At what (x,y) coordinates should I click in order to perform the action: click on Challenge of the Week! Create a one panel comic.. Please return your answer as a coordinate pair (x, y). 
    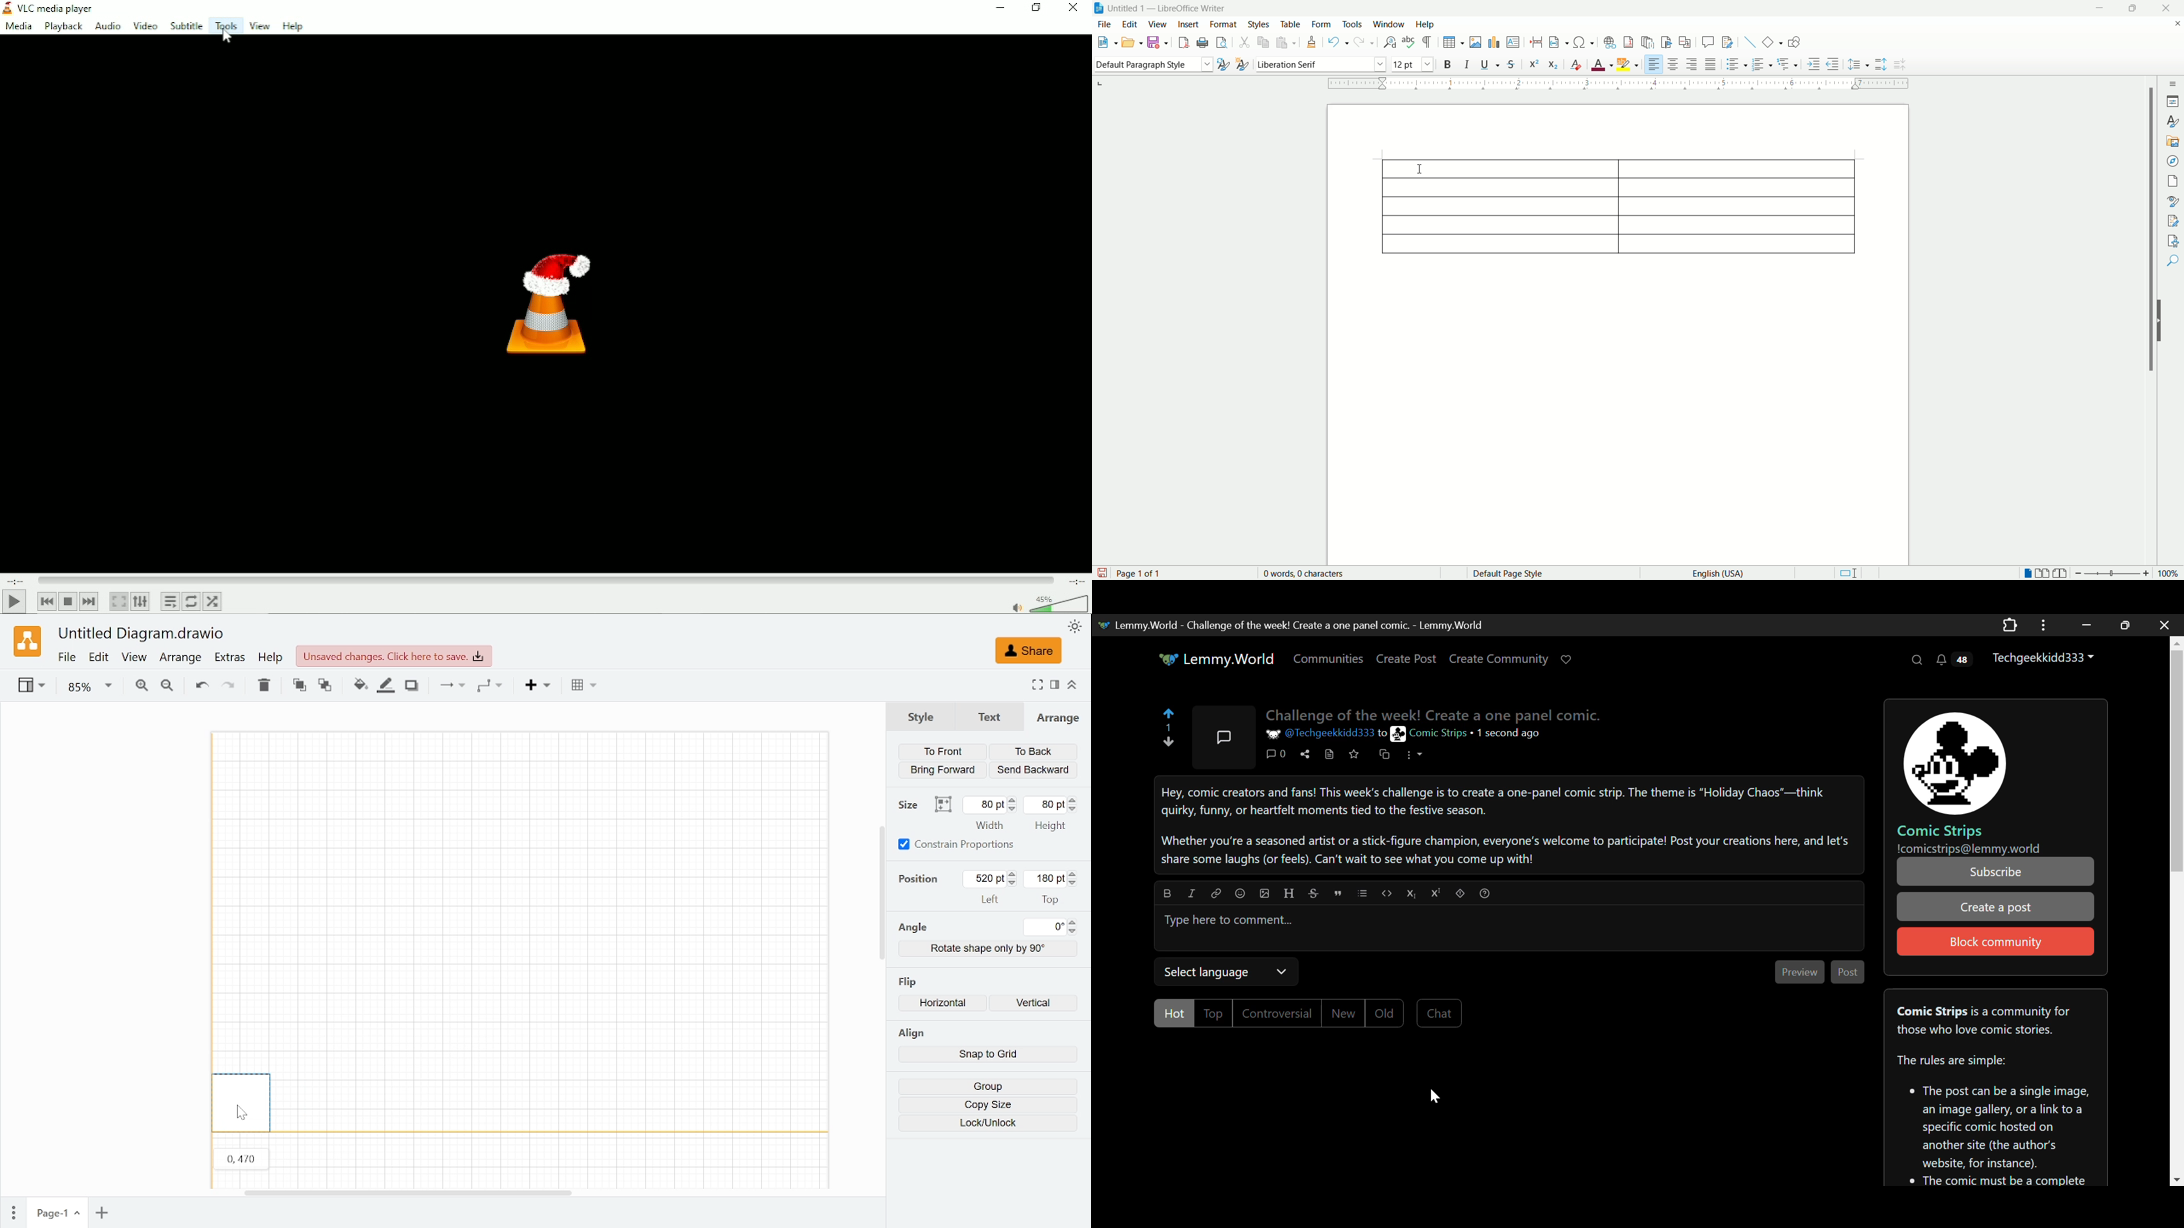
    Looking at the image, I should click on (1433, 716).